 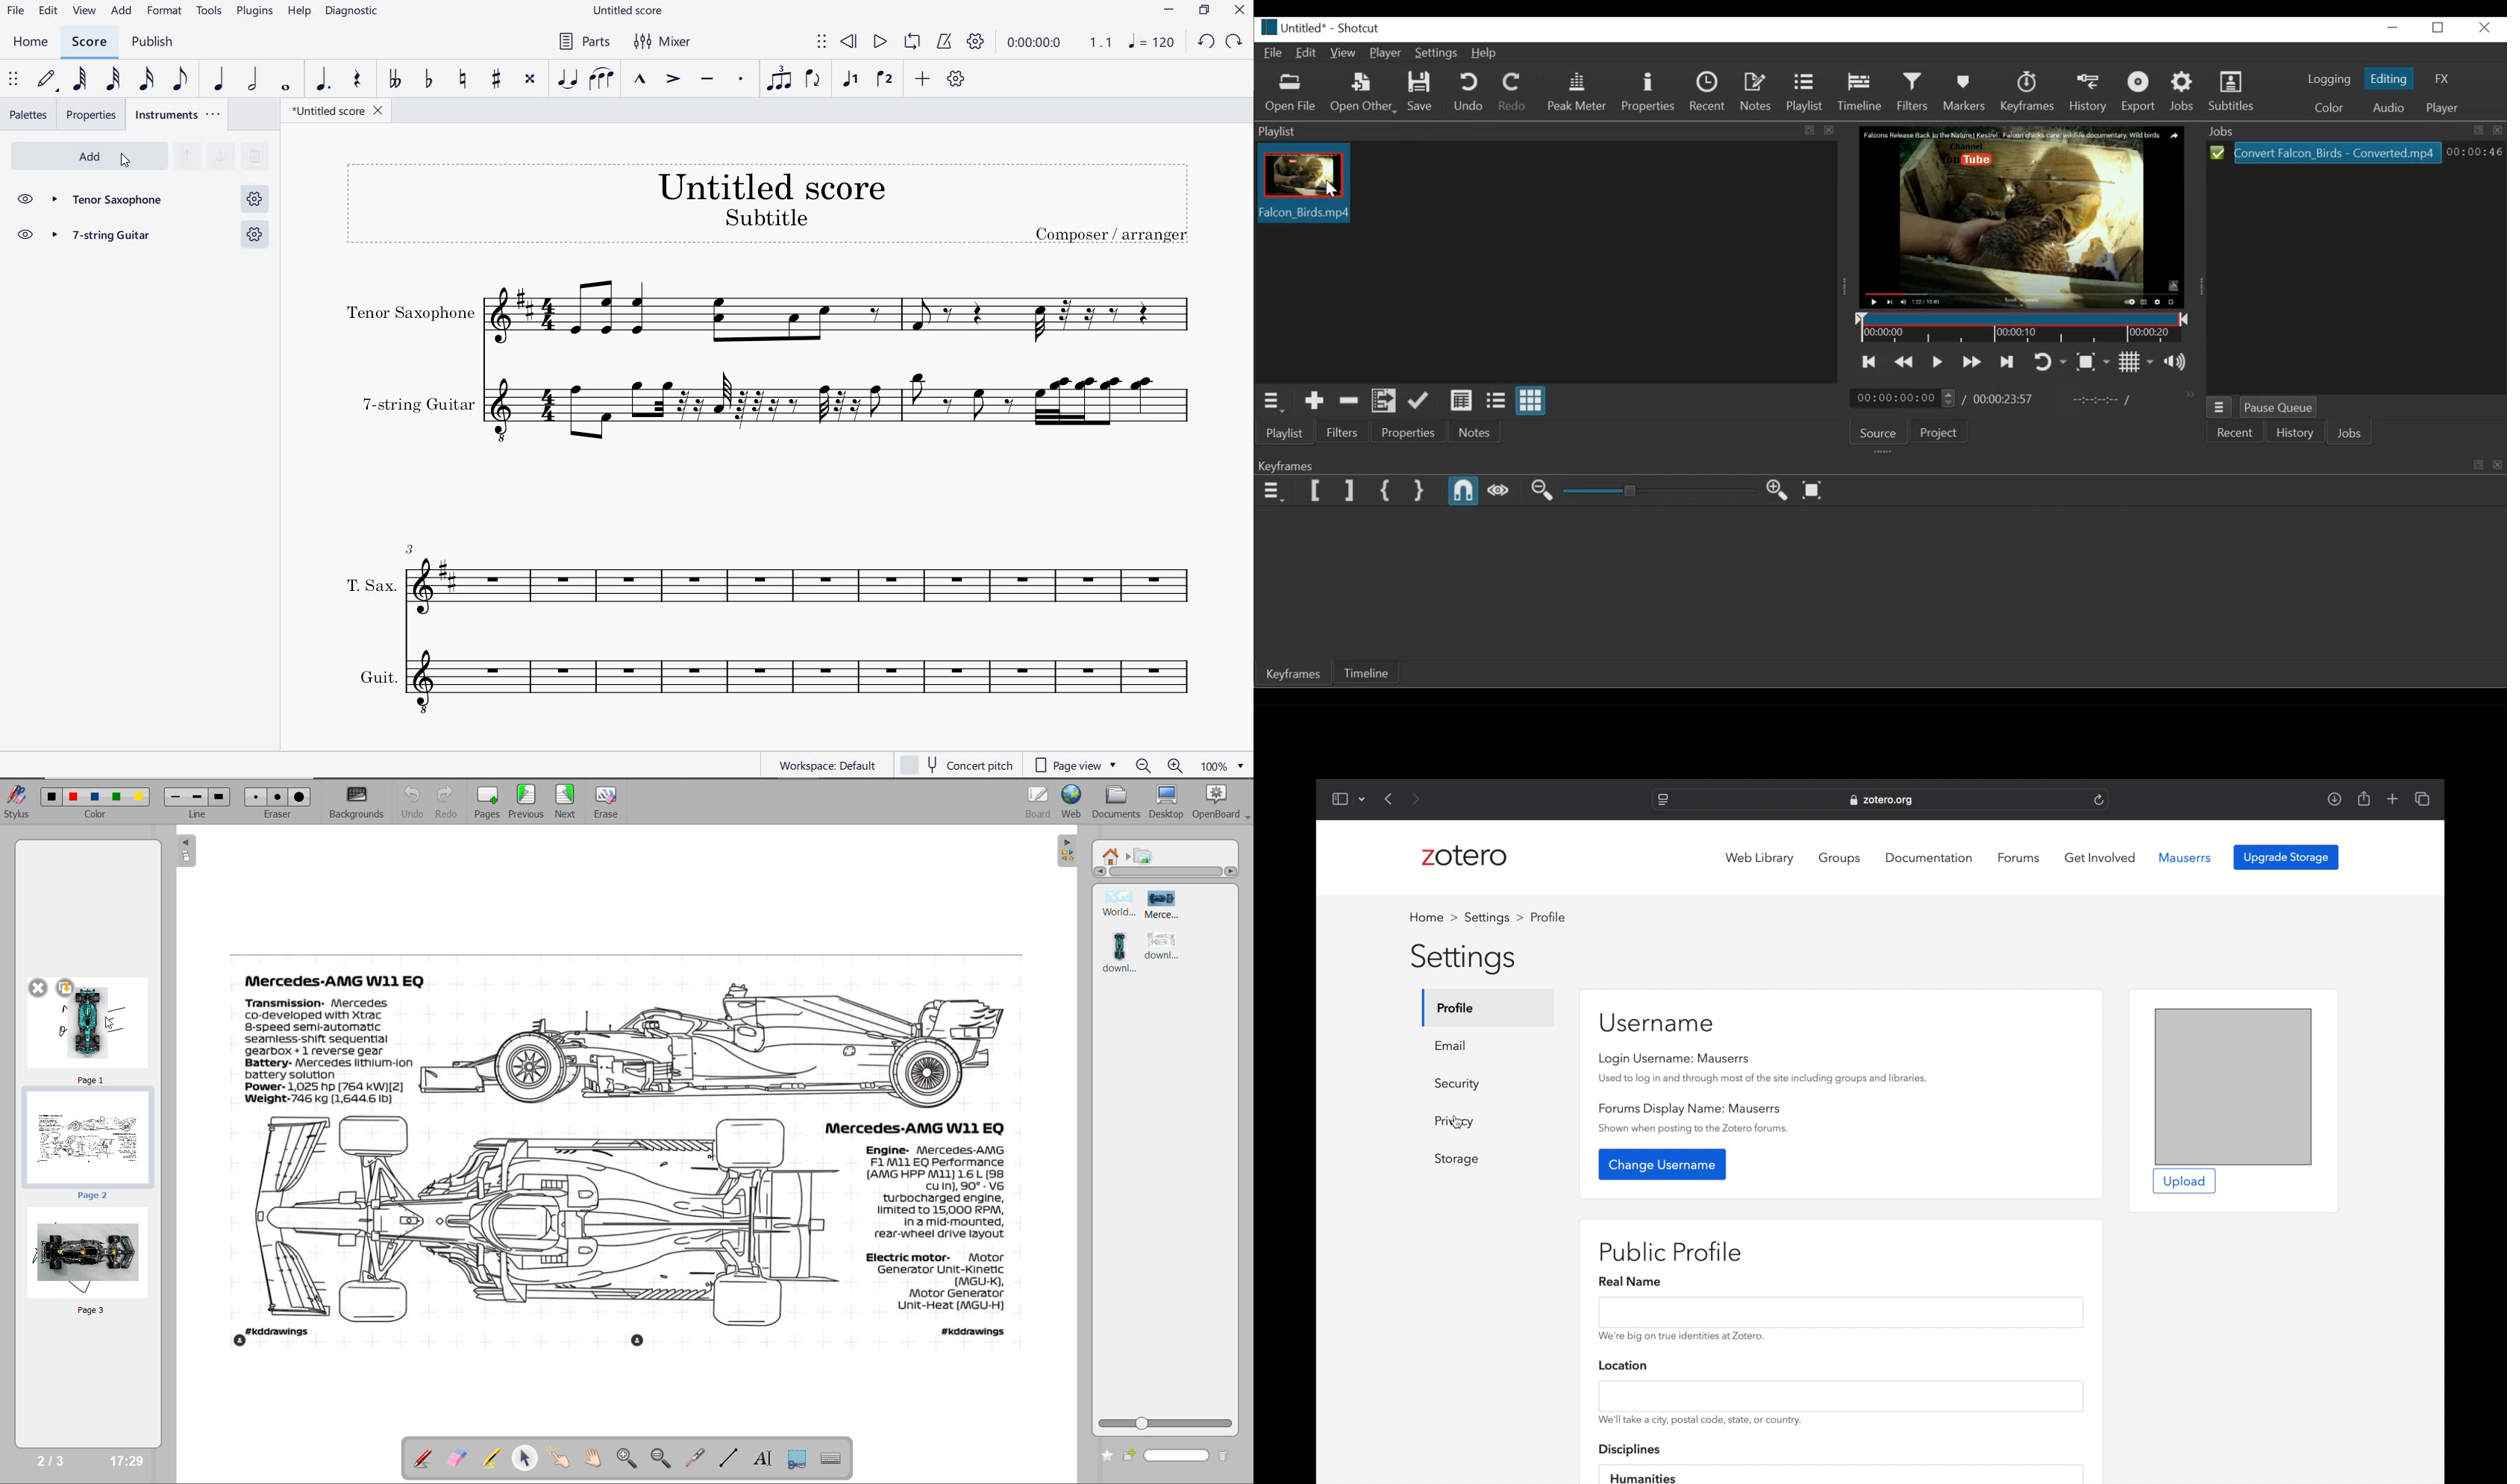 What do you see at coordinates (1883, 800) in the screenshot?
I see `web address` at bounding box center [1883, 800].